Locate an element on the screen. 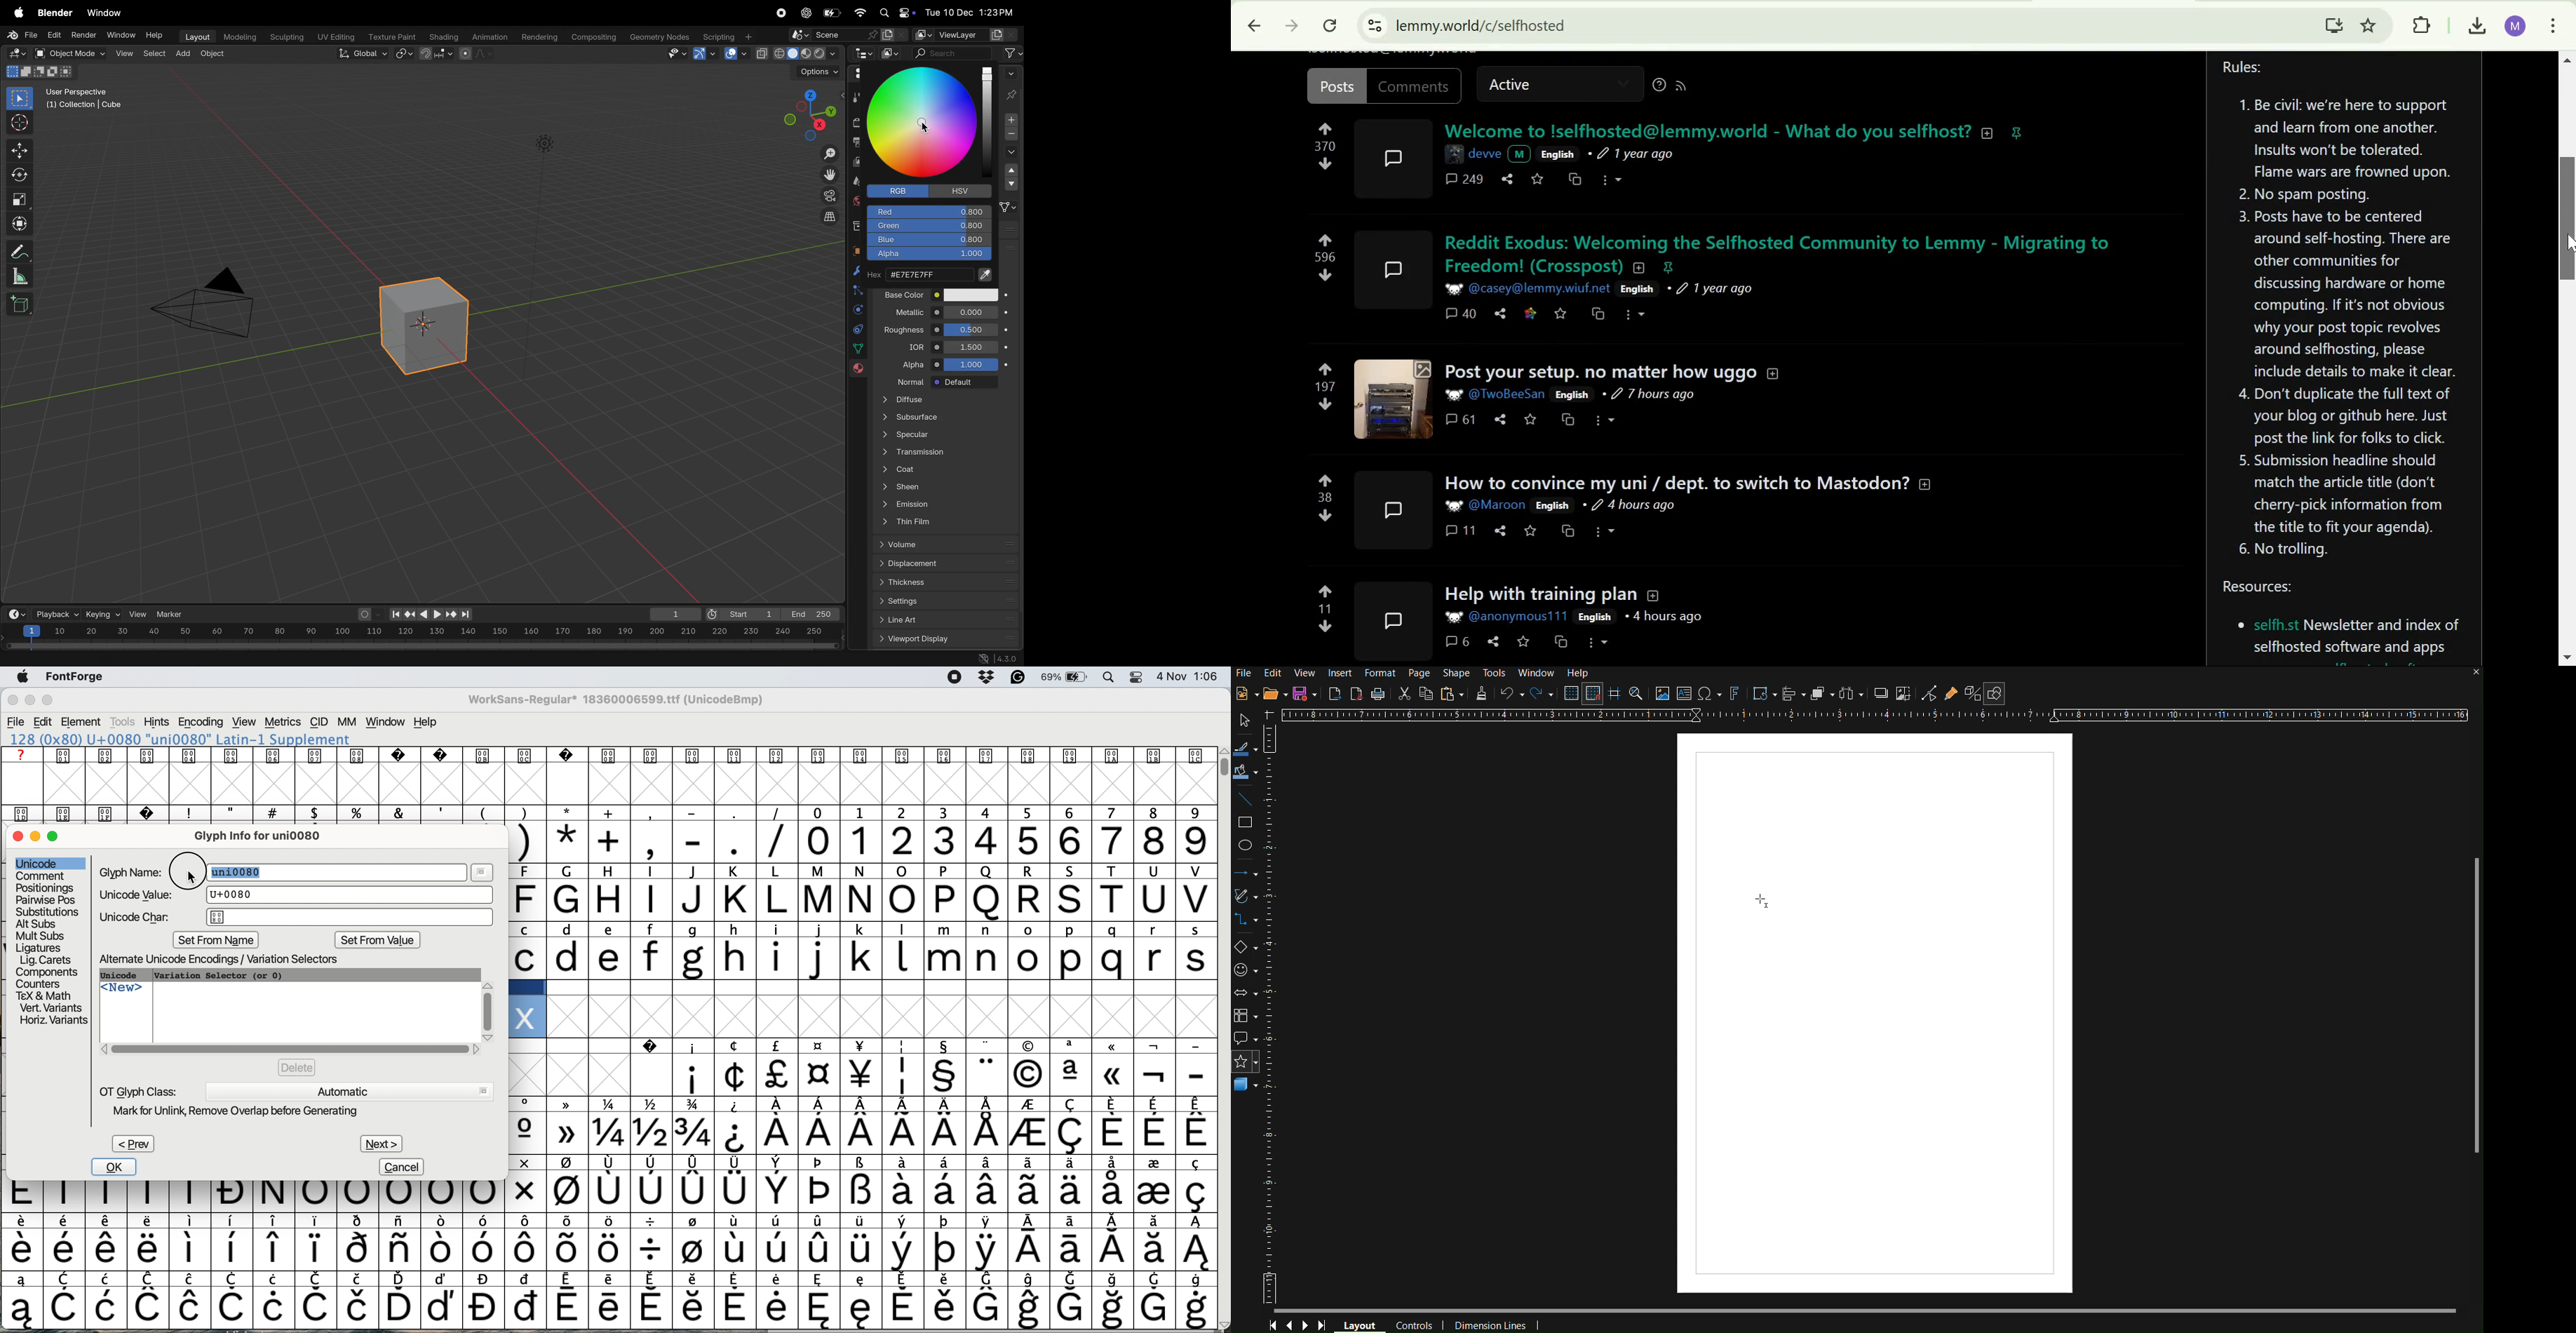  197 points is located at coordinates (1326, 386).